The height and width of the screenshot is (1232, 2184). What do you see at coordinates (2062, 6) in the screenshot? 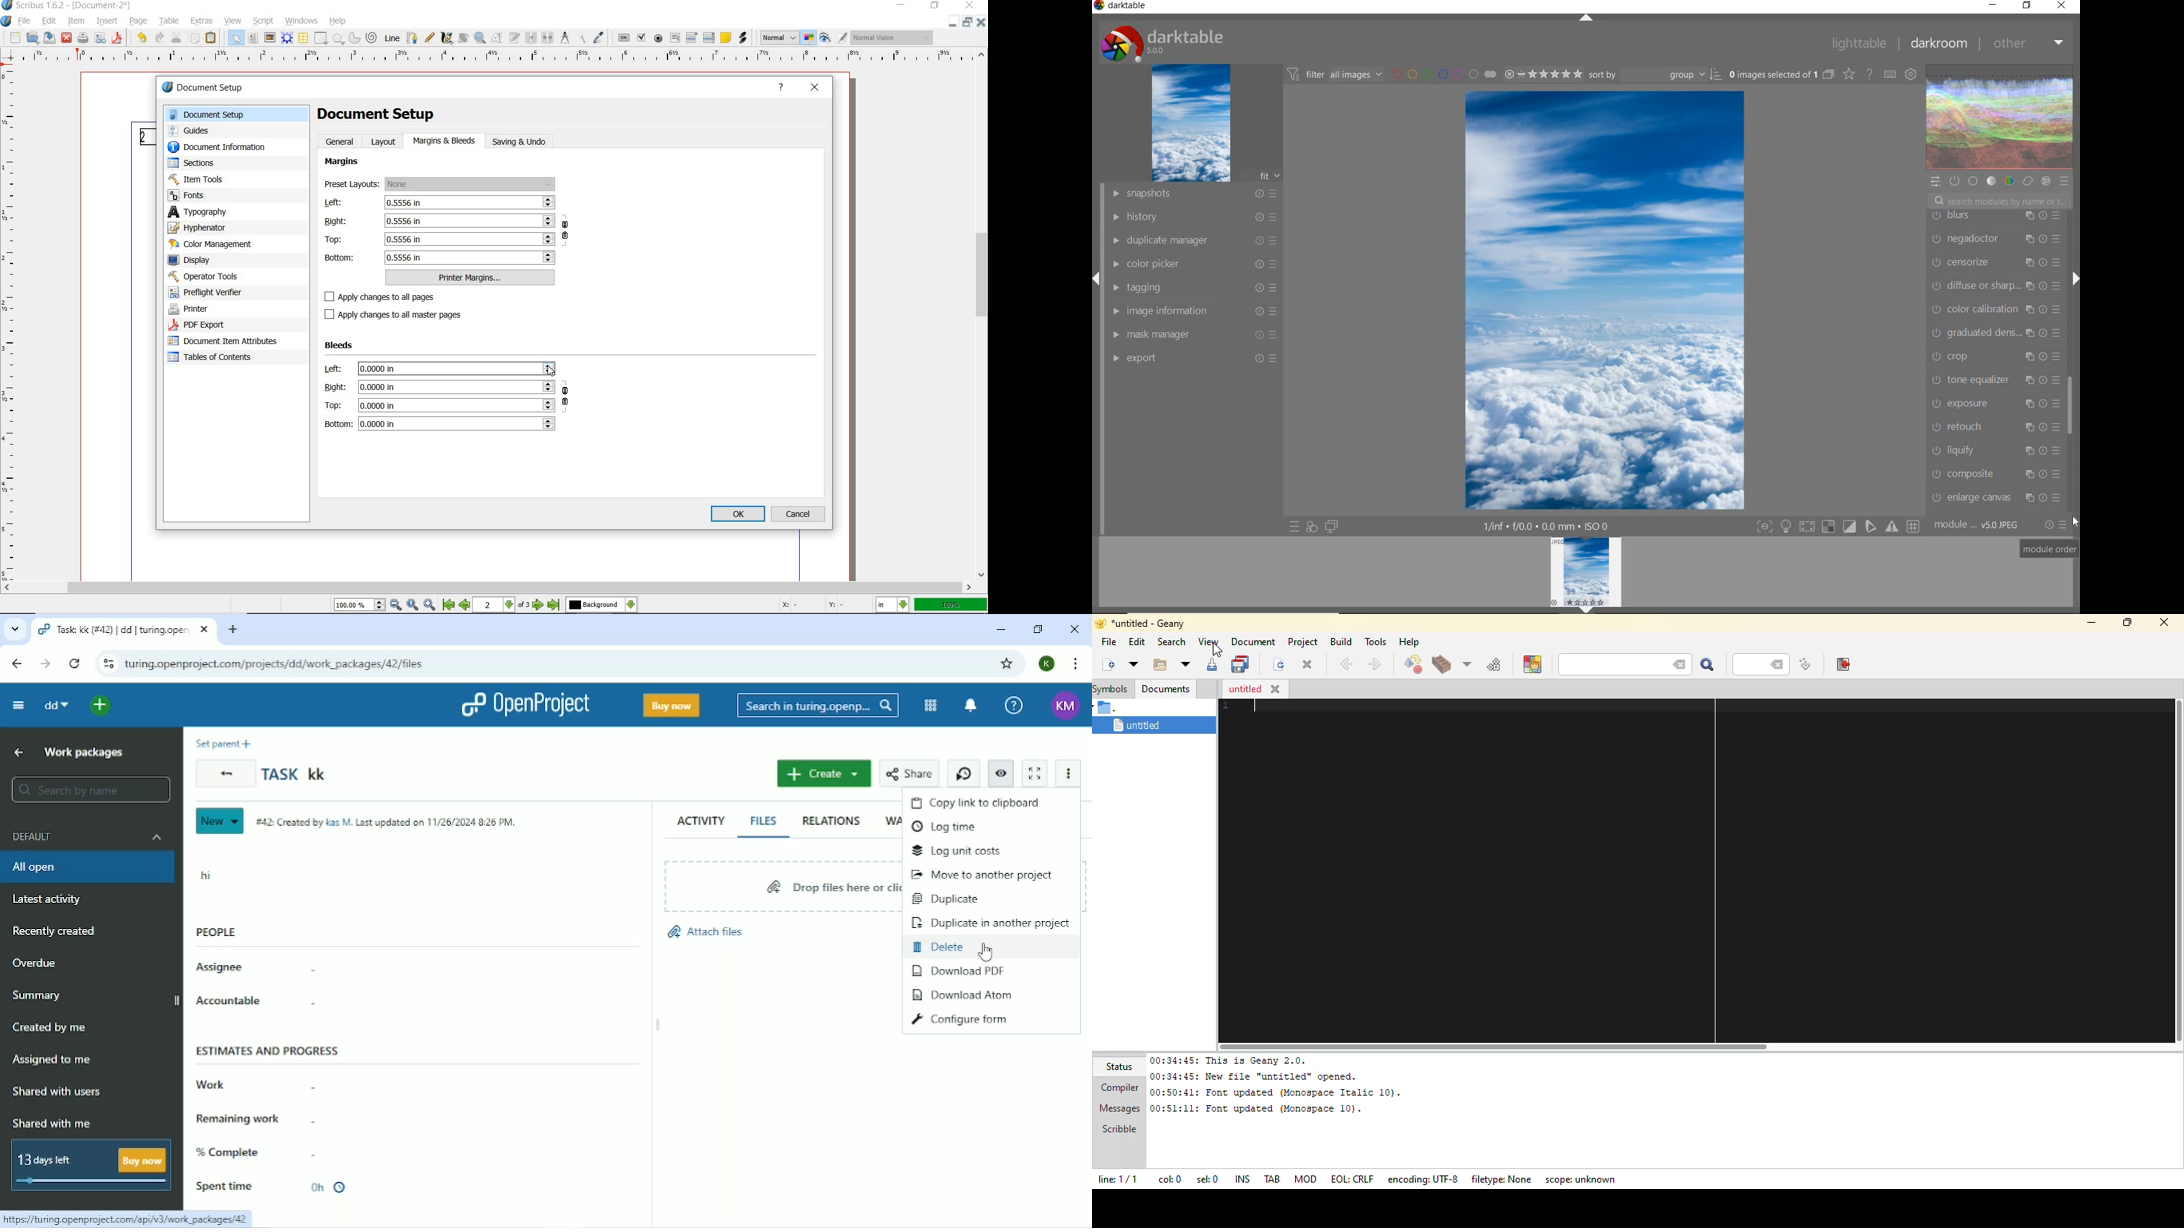
I see `CLOSE` at bounding box center [2062, 6].